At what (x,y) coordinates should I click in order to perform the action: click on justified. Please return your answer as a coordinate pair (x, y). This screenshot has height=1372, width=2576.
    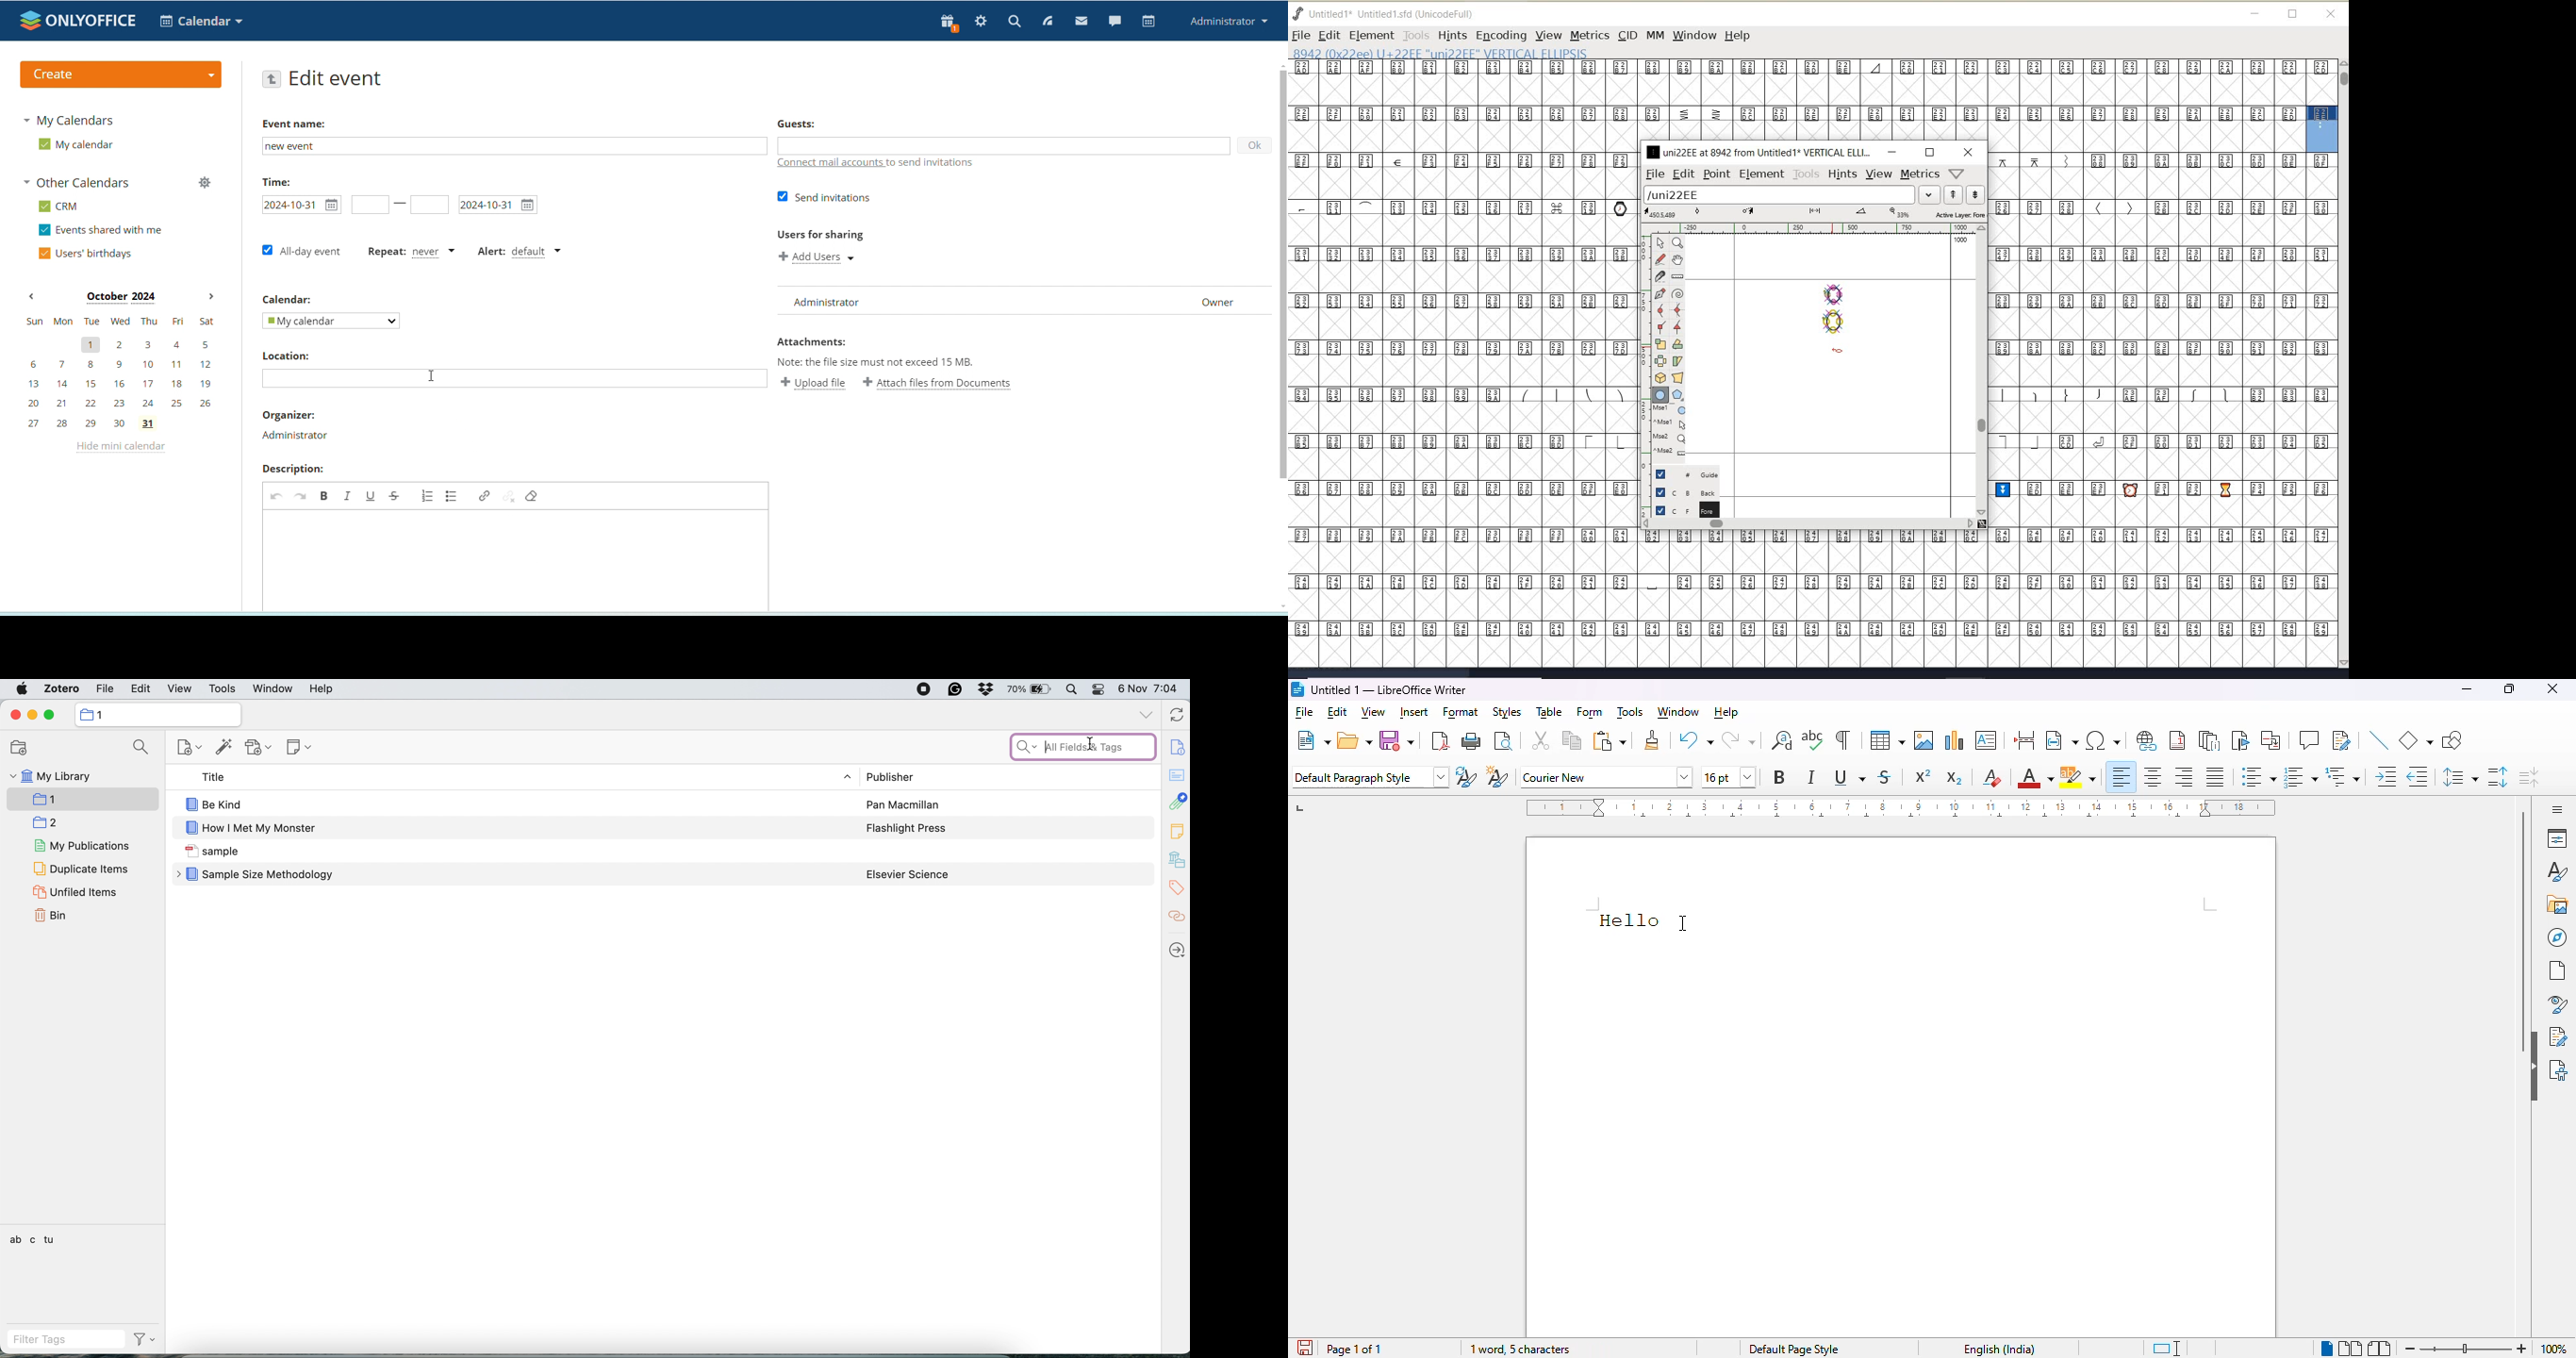
    Looking at the image, I should click on (2215, 777).